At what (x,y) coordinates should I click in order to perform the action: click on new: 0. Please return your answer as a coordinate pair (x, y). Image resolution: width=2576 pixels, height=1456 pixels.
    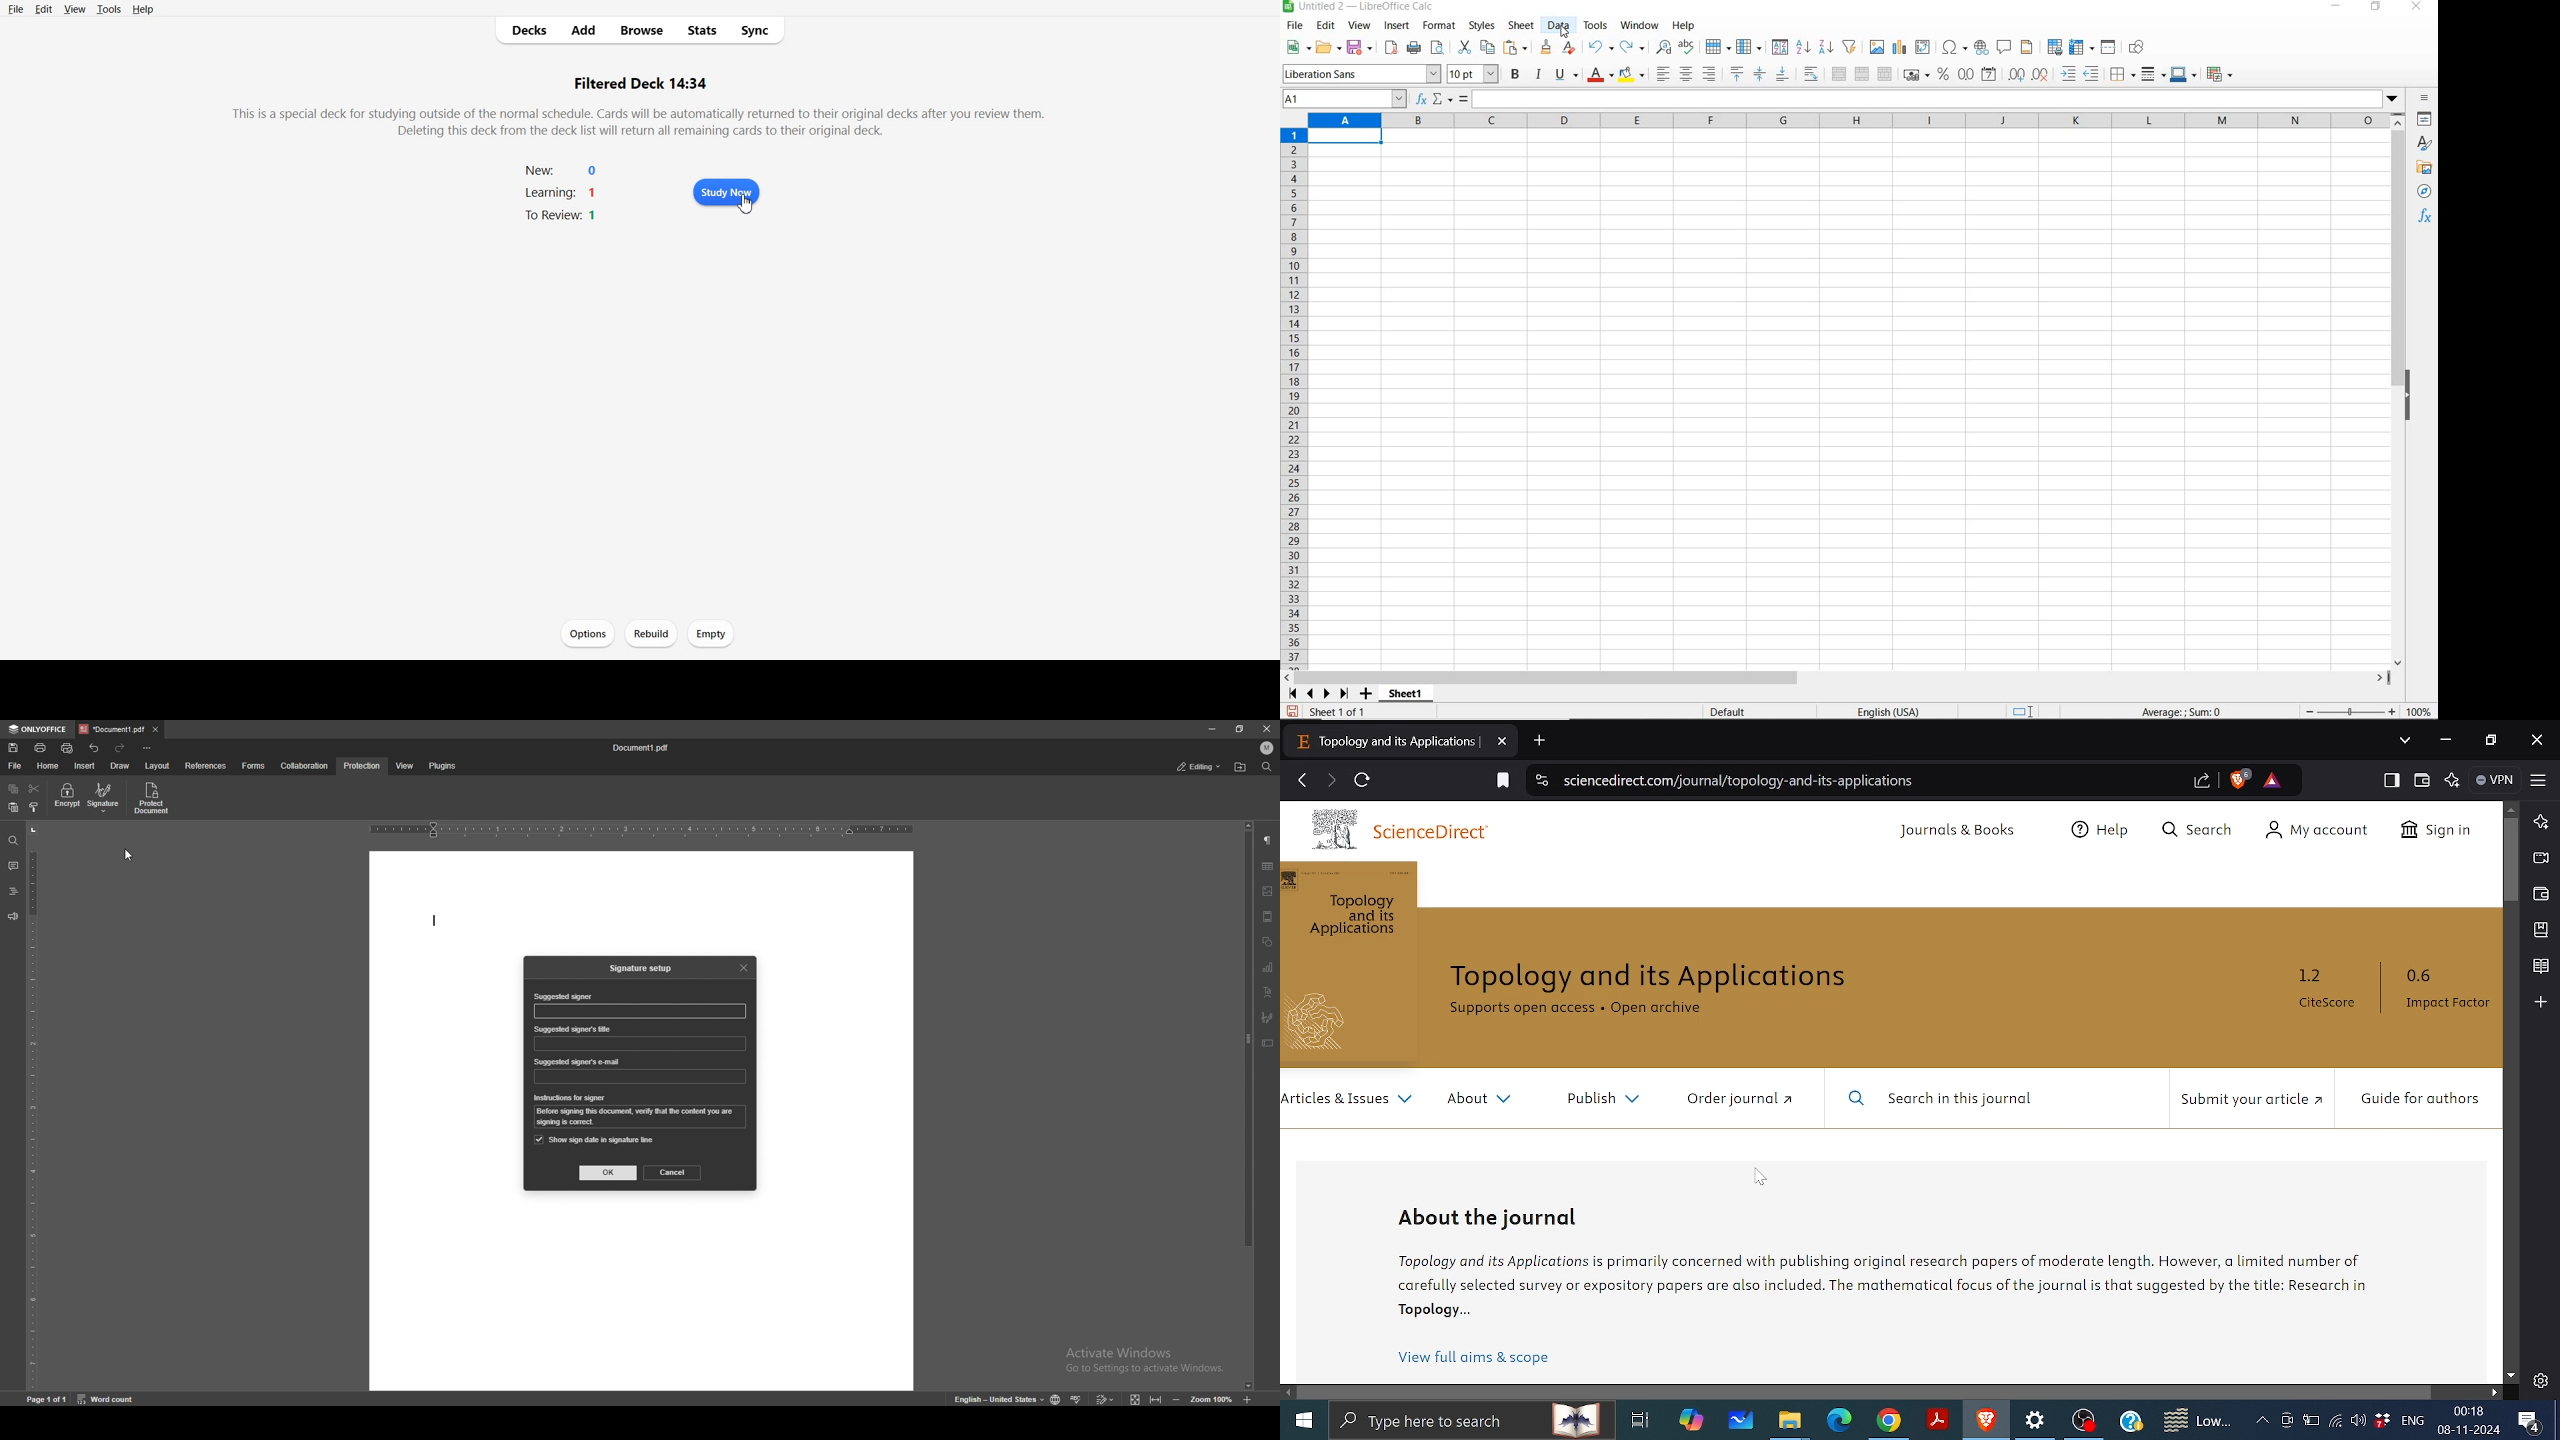
    Looking at the image, I should click on (561, 169).